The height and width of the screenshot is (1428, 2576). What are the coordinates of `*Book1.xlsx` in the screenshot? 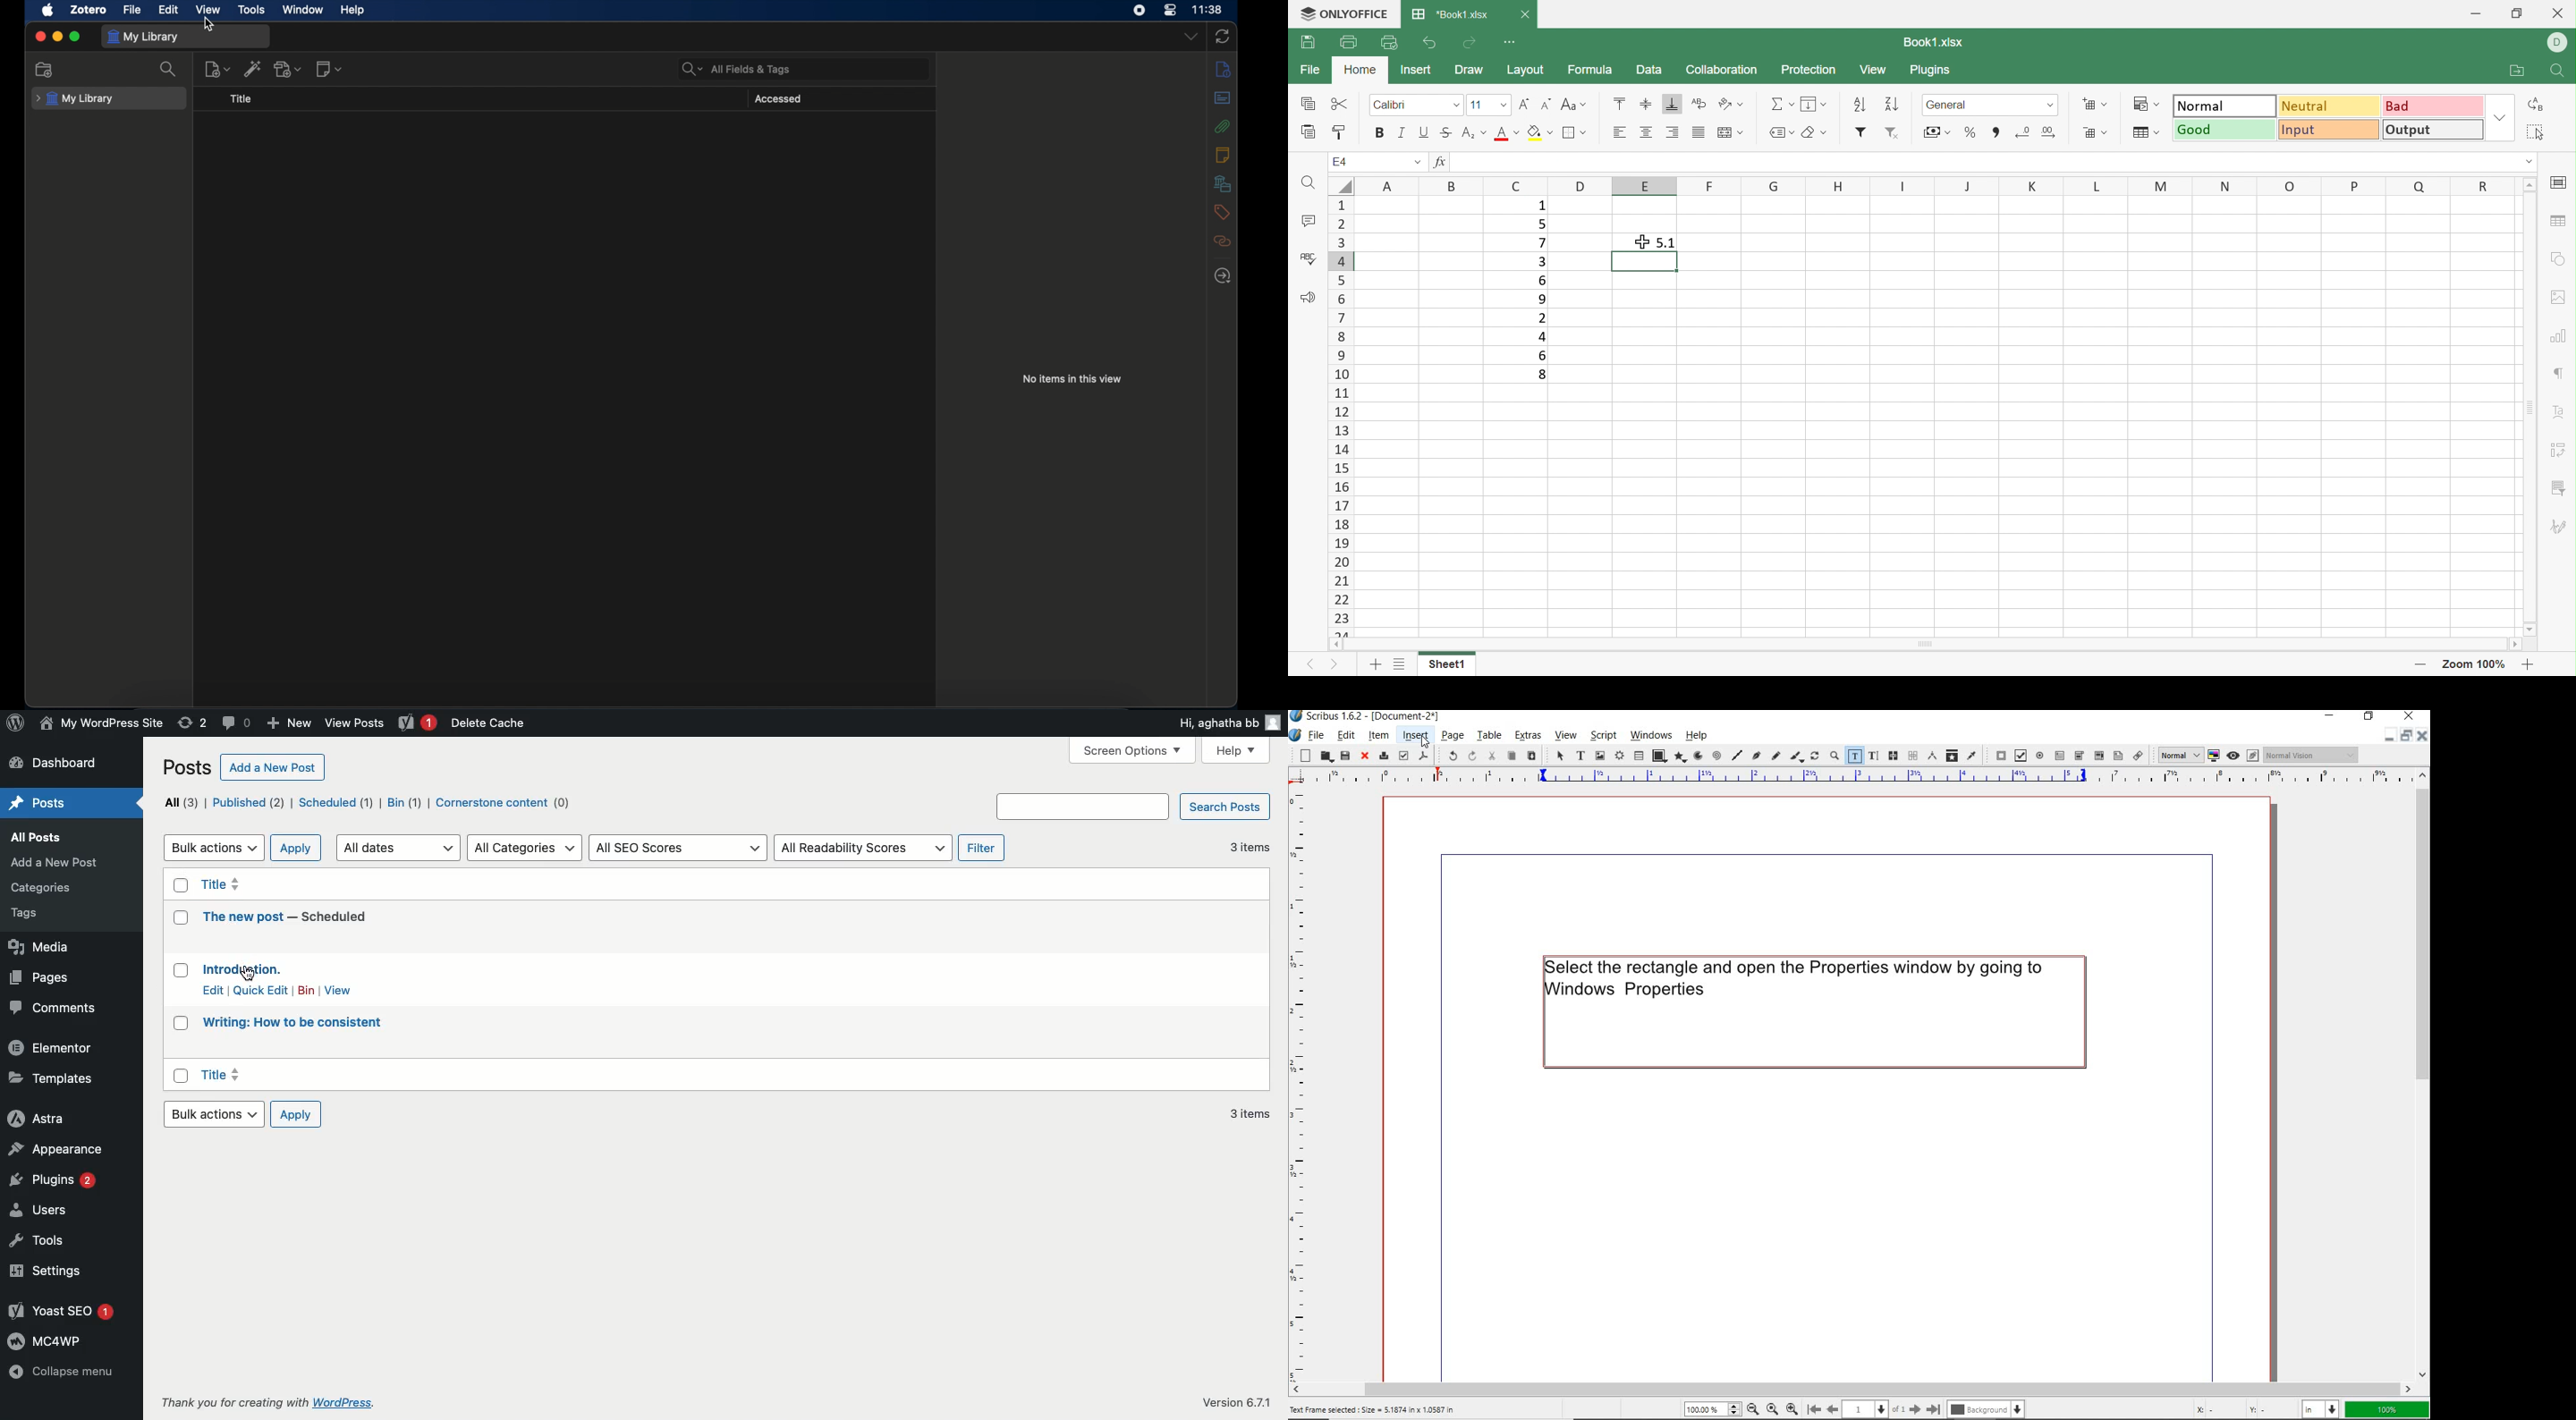 It's located at (1448, 15).